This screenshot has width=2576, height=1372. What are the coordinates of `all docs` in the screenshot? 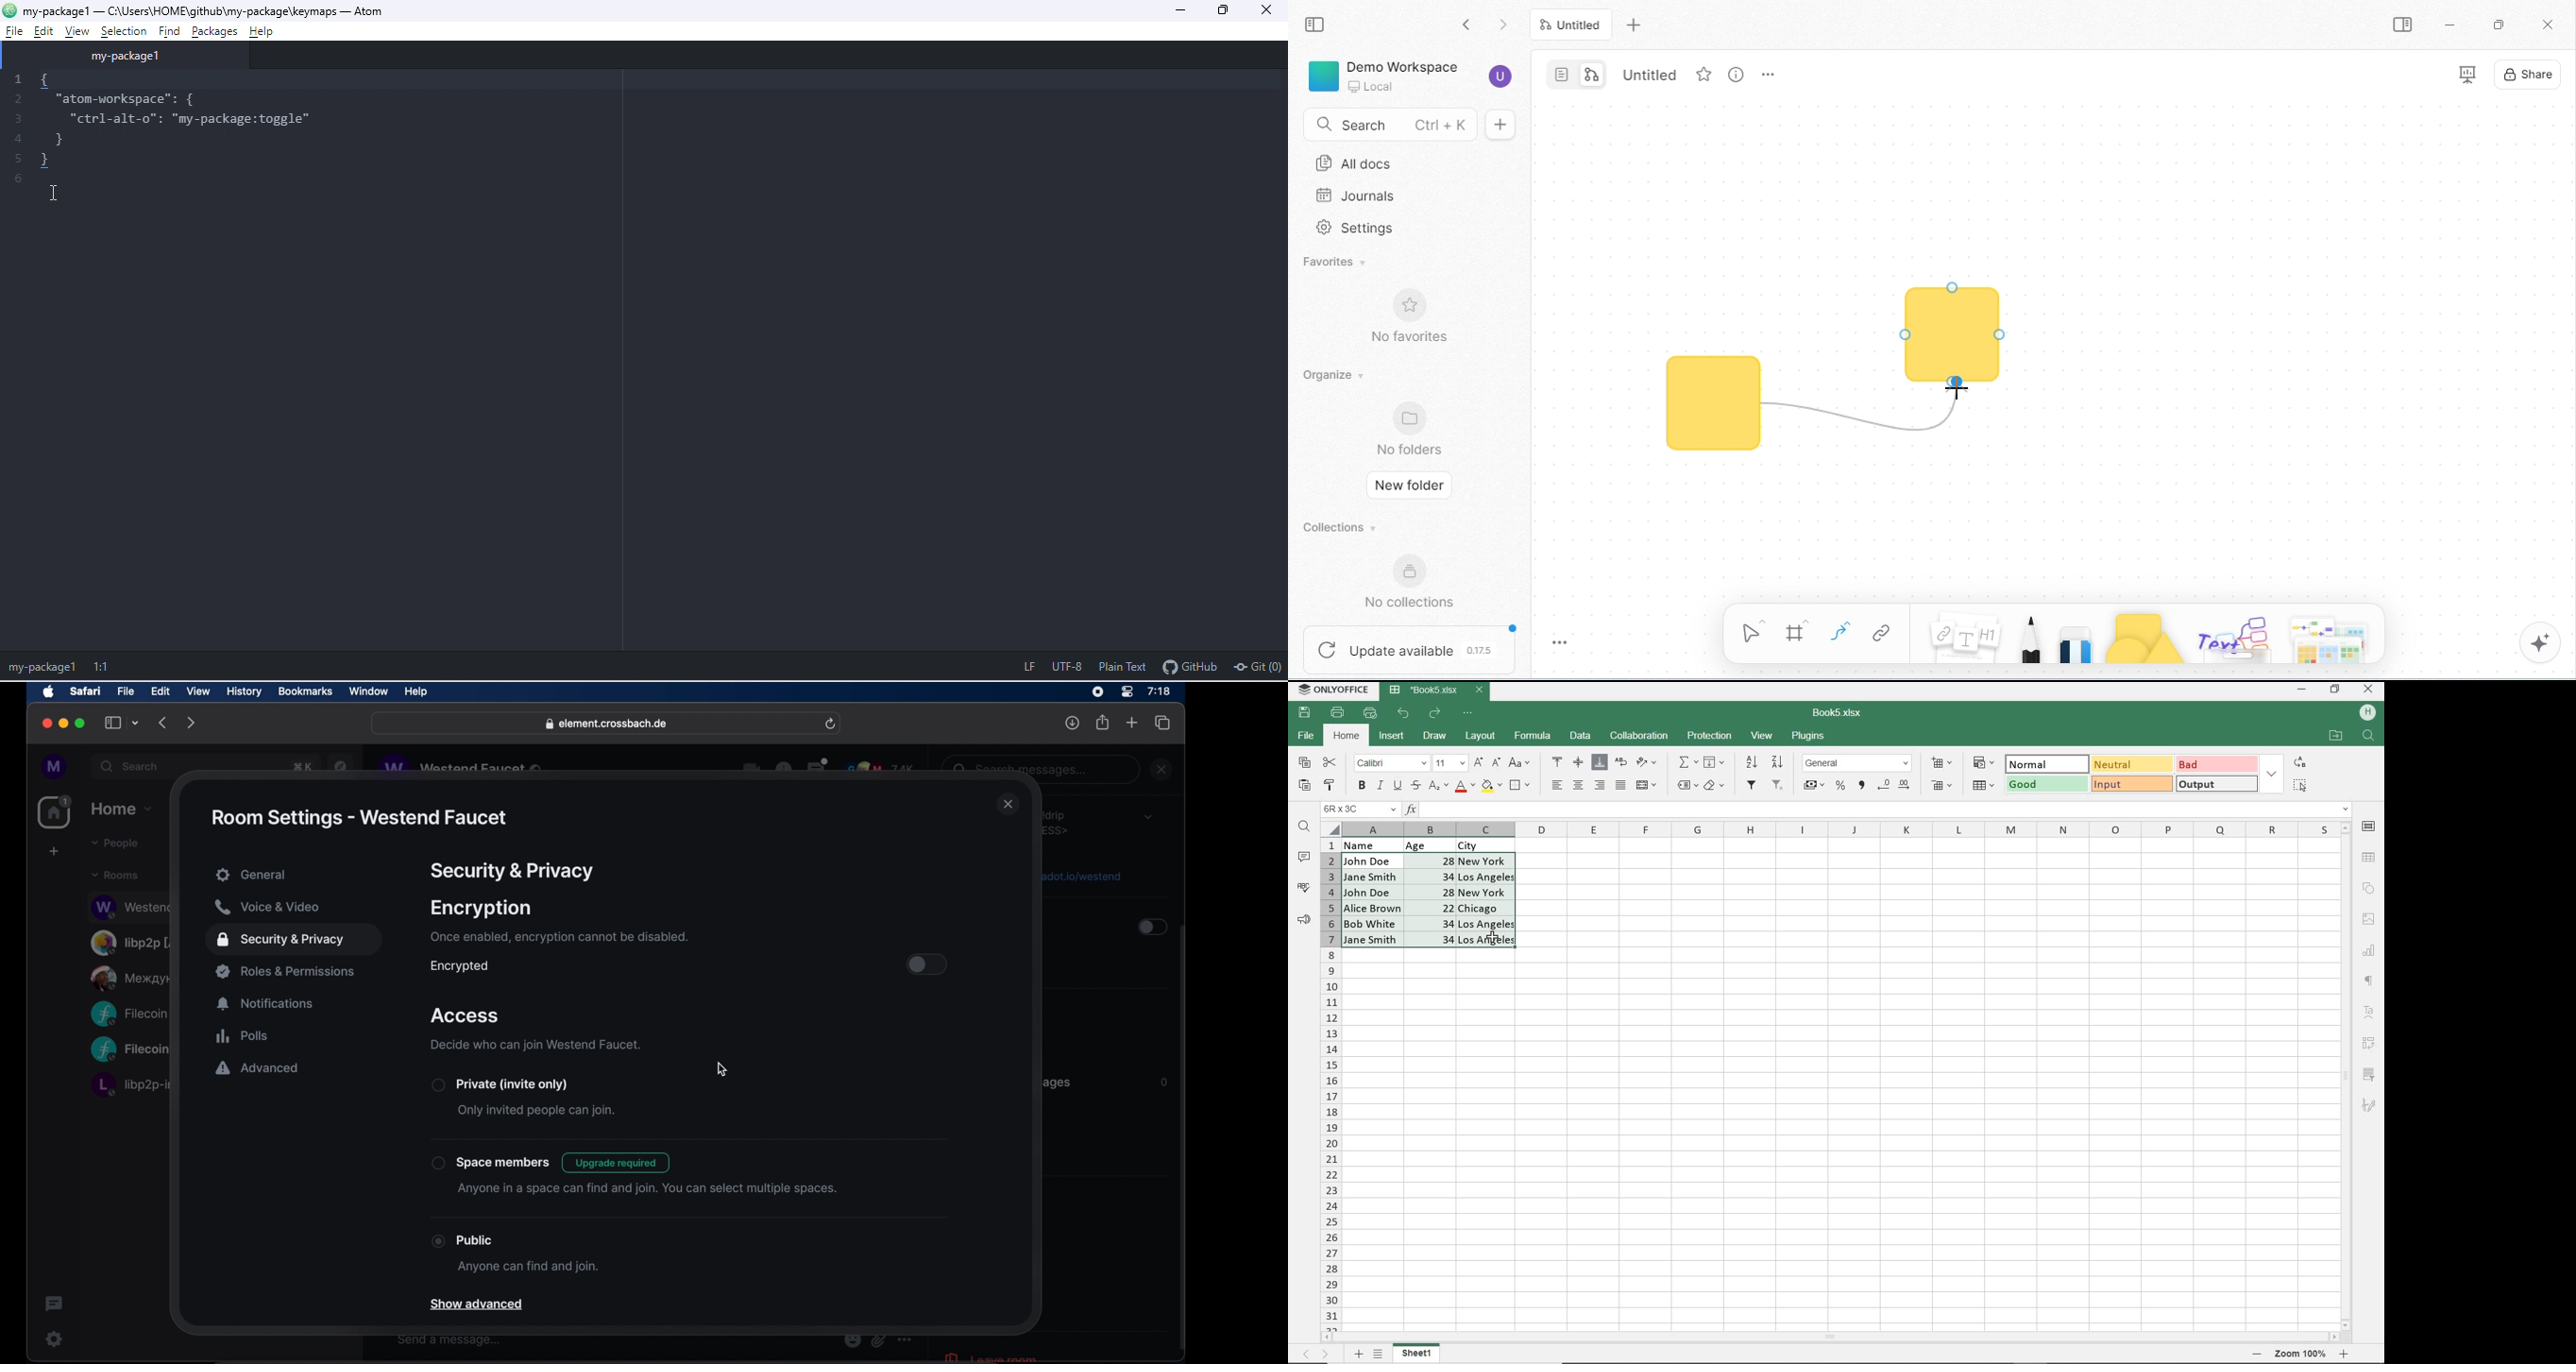 It's located at (1356, 164).